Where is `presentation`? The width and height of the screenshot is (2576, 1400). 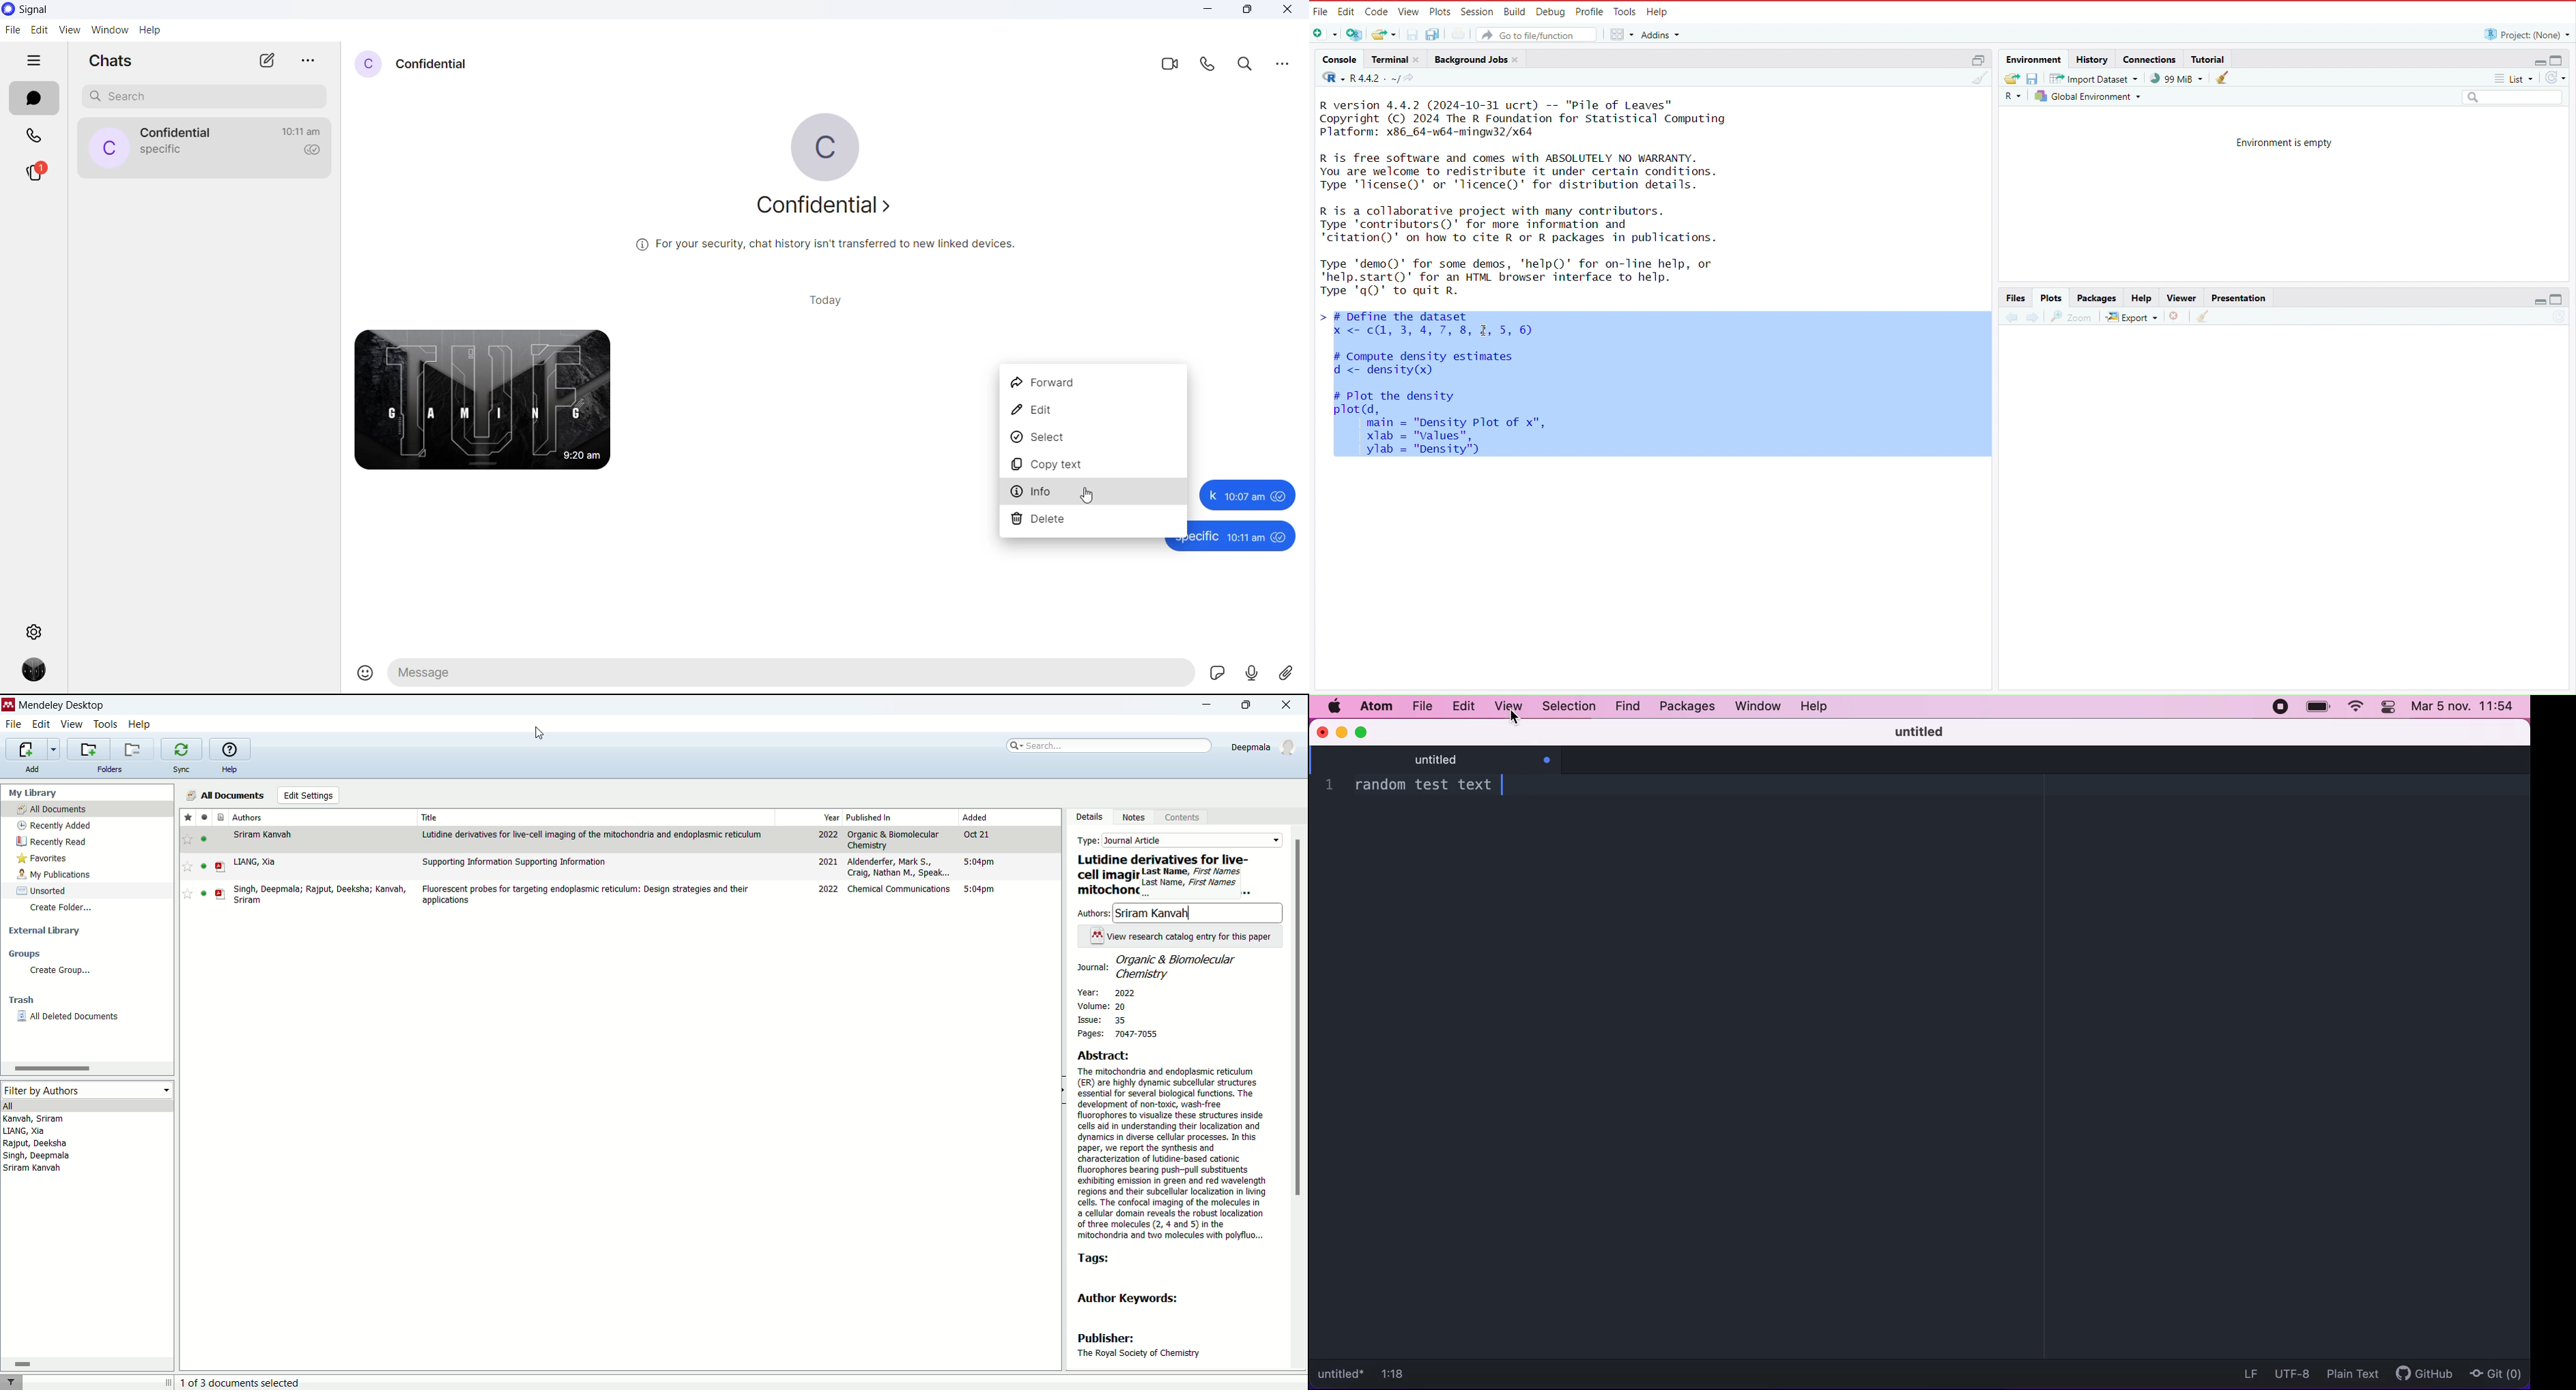 presentation is located at coordinates (2240, 297).